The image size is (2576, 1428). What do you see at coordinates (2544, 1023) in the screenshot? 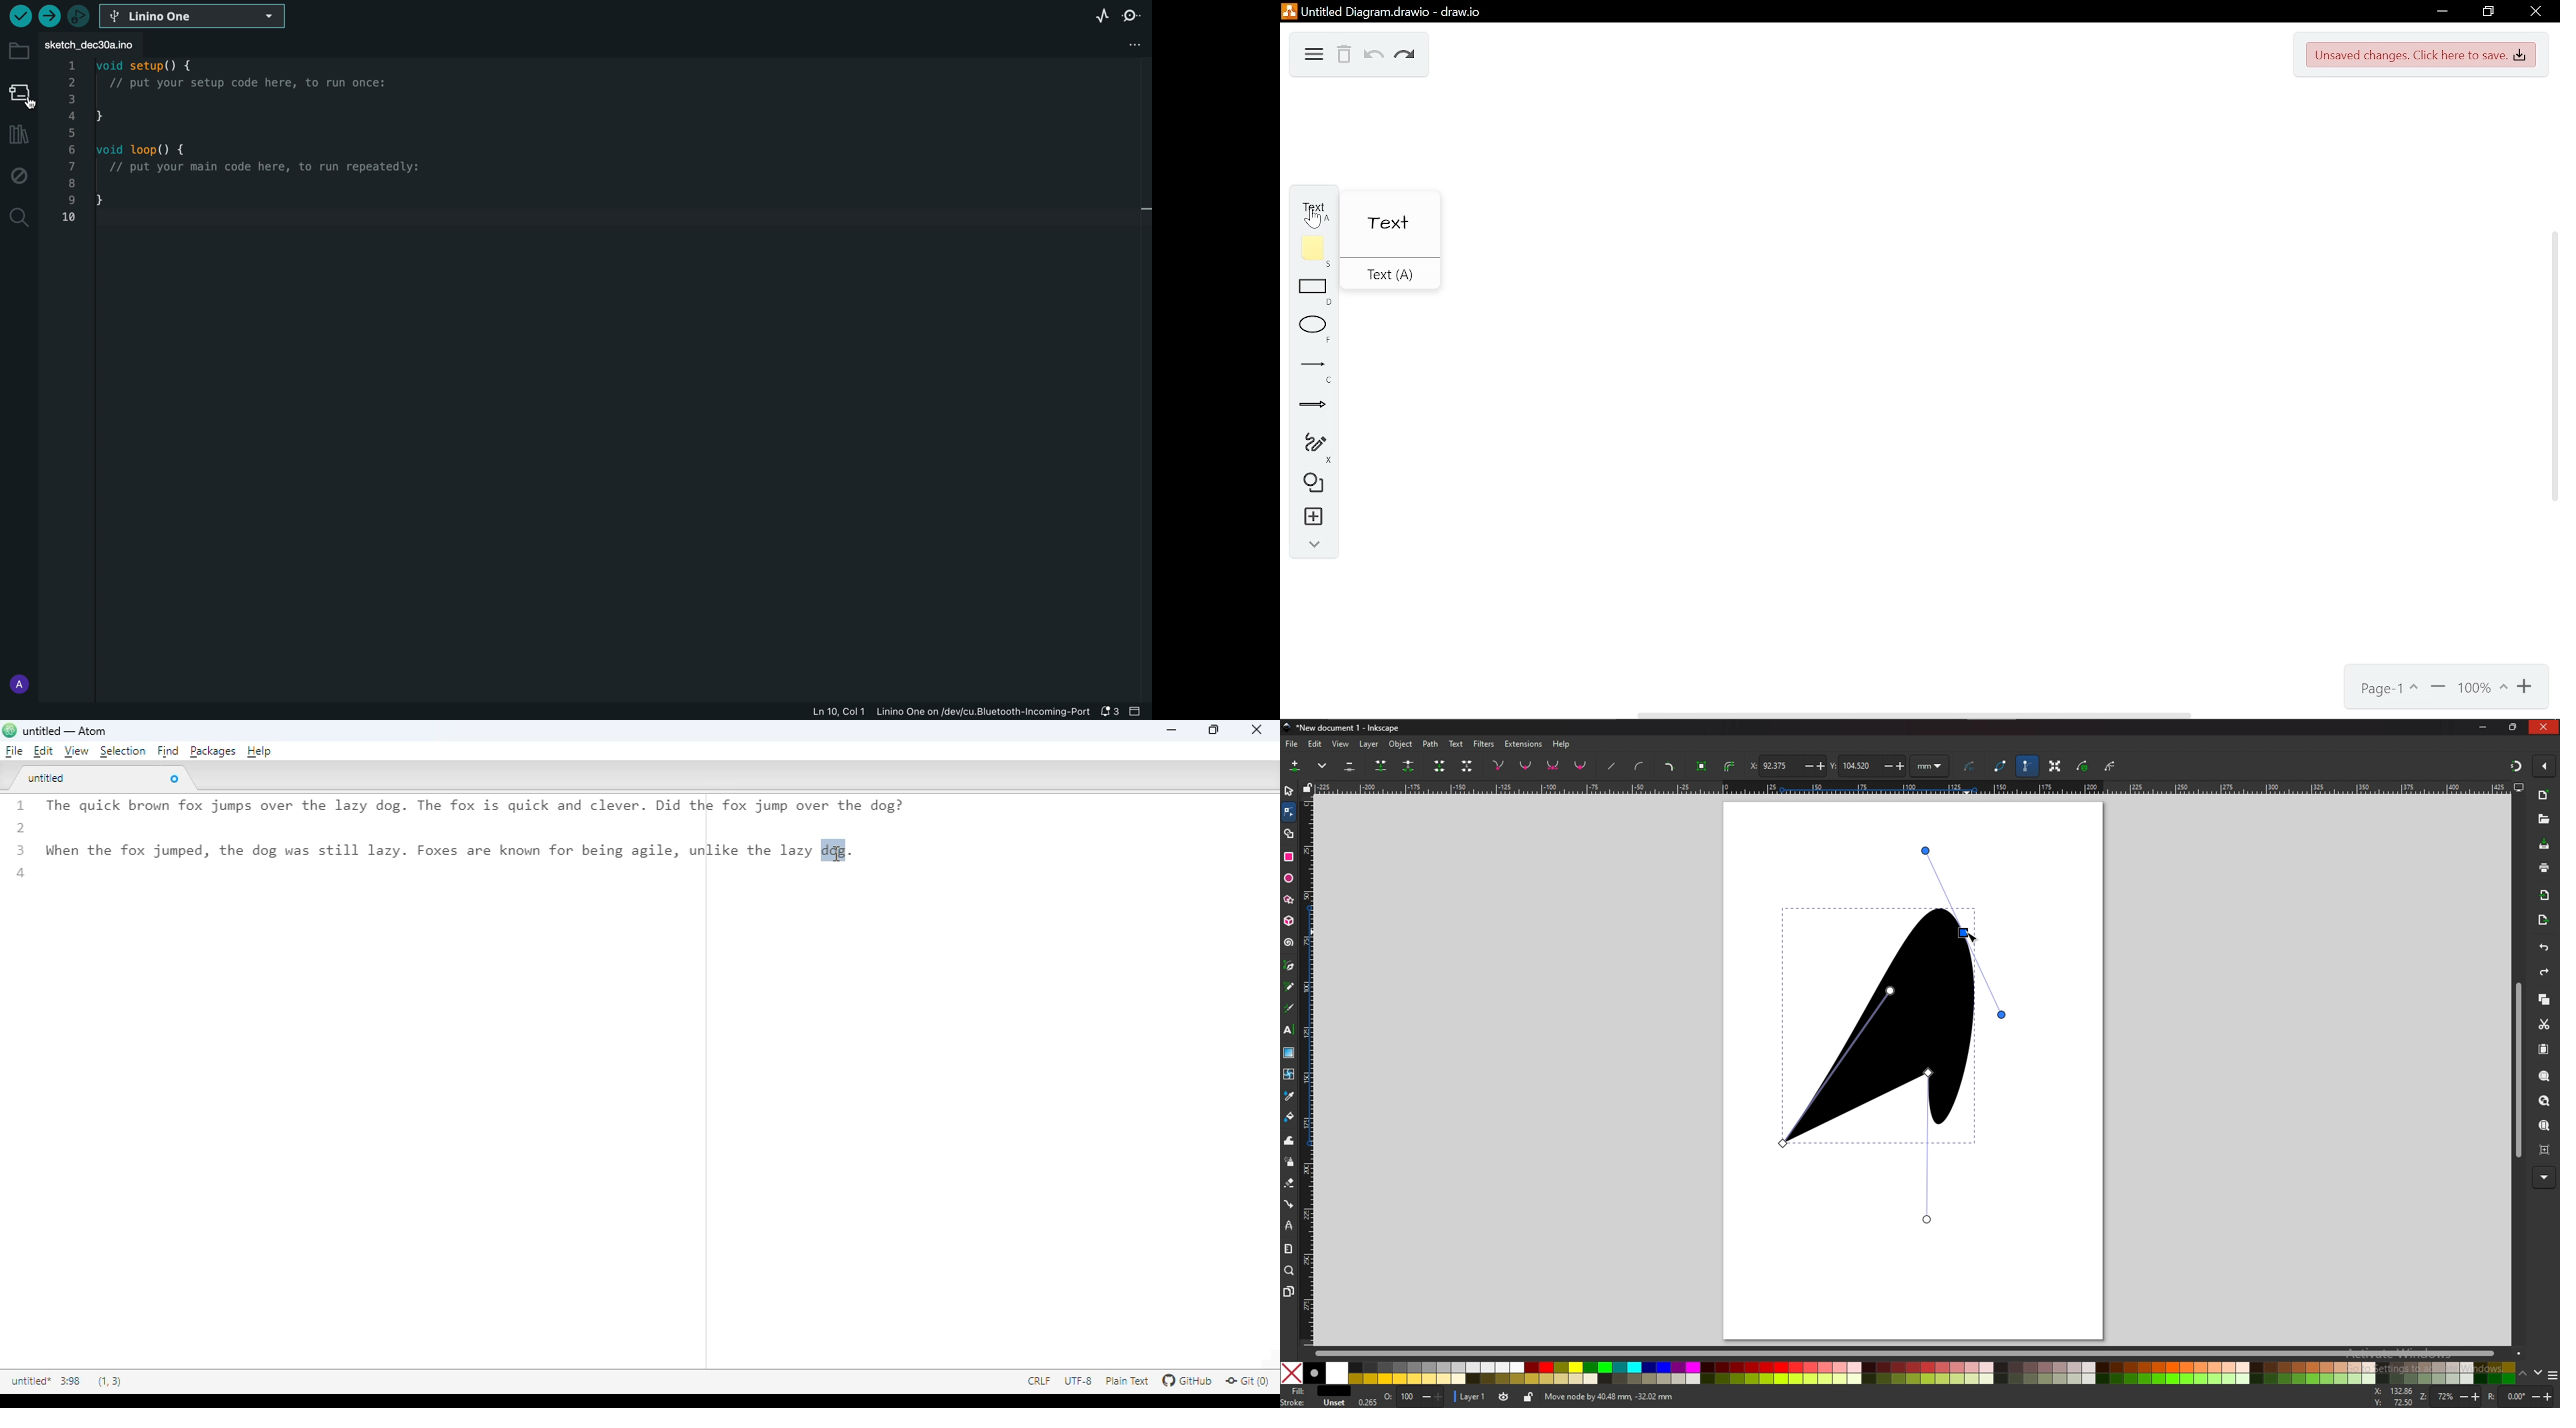
I see `cut` at bounding box center [2544, 1023].